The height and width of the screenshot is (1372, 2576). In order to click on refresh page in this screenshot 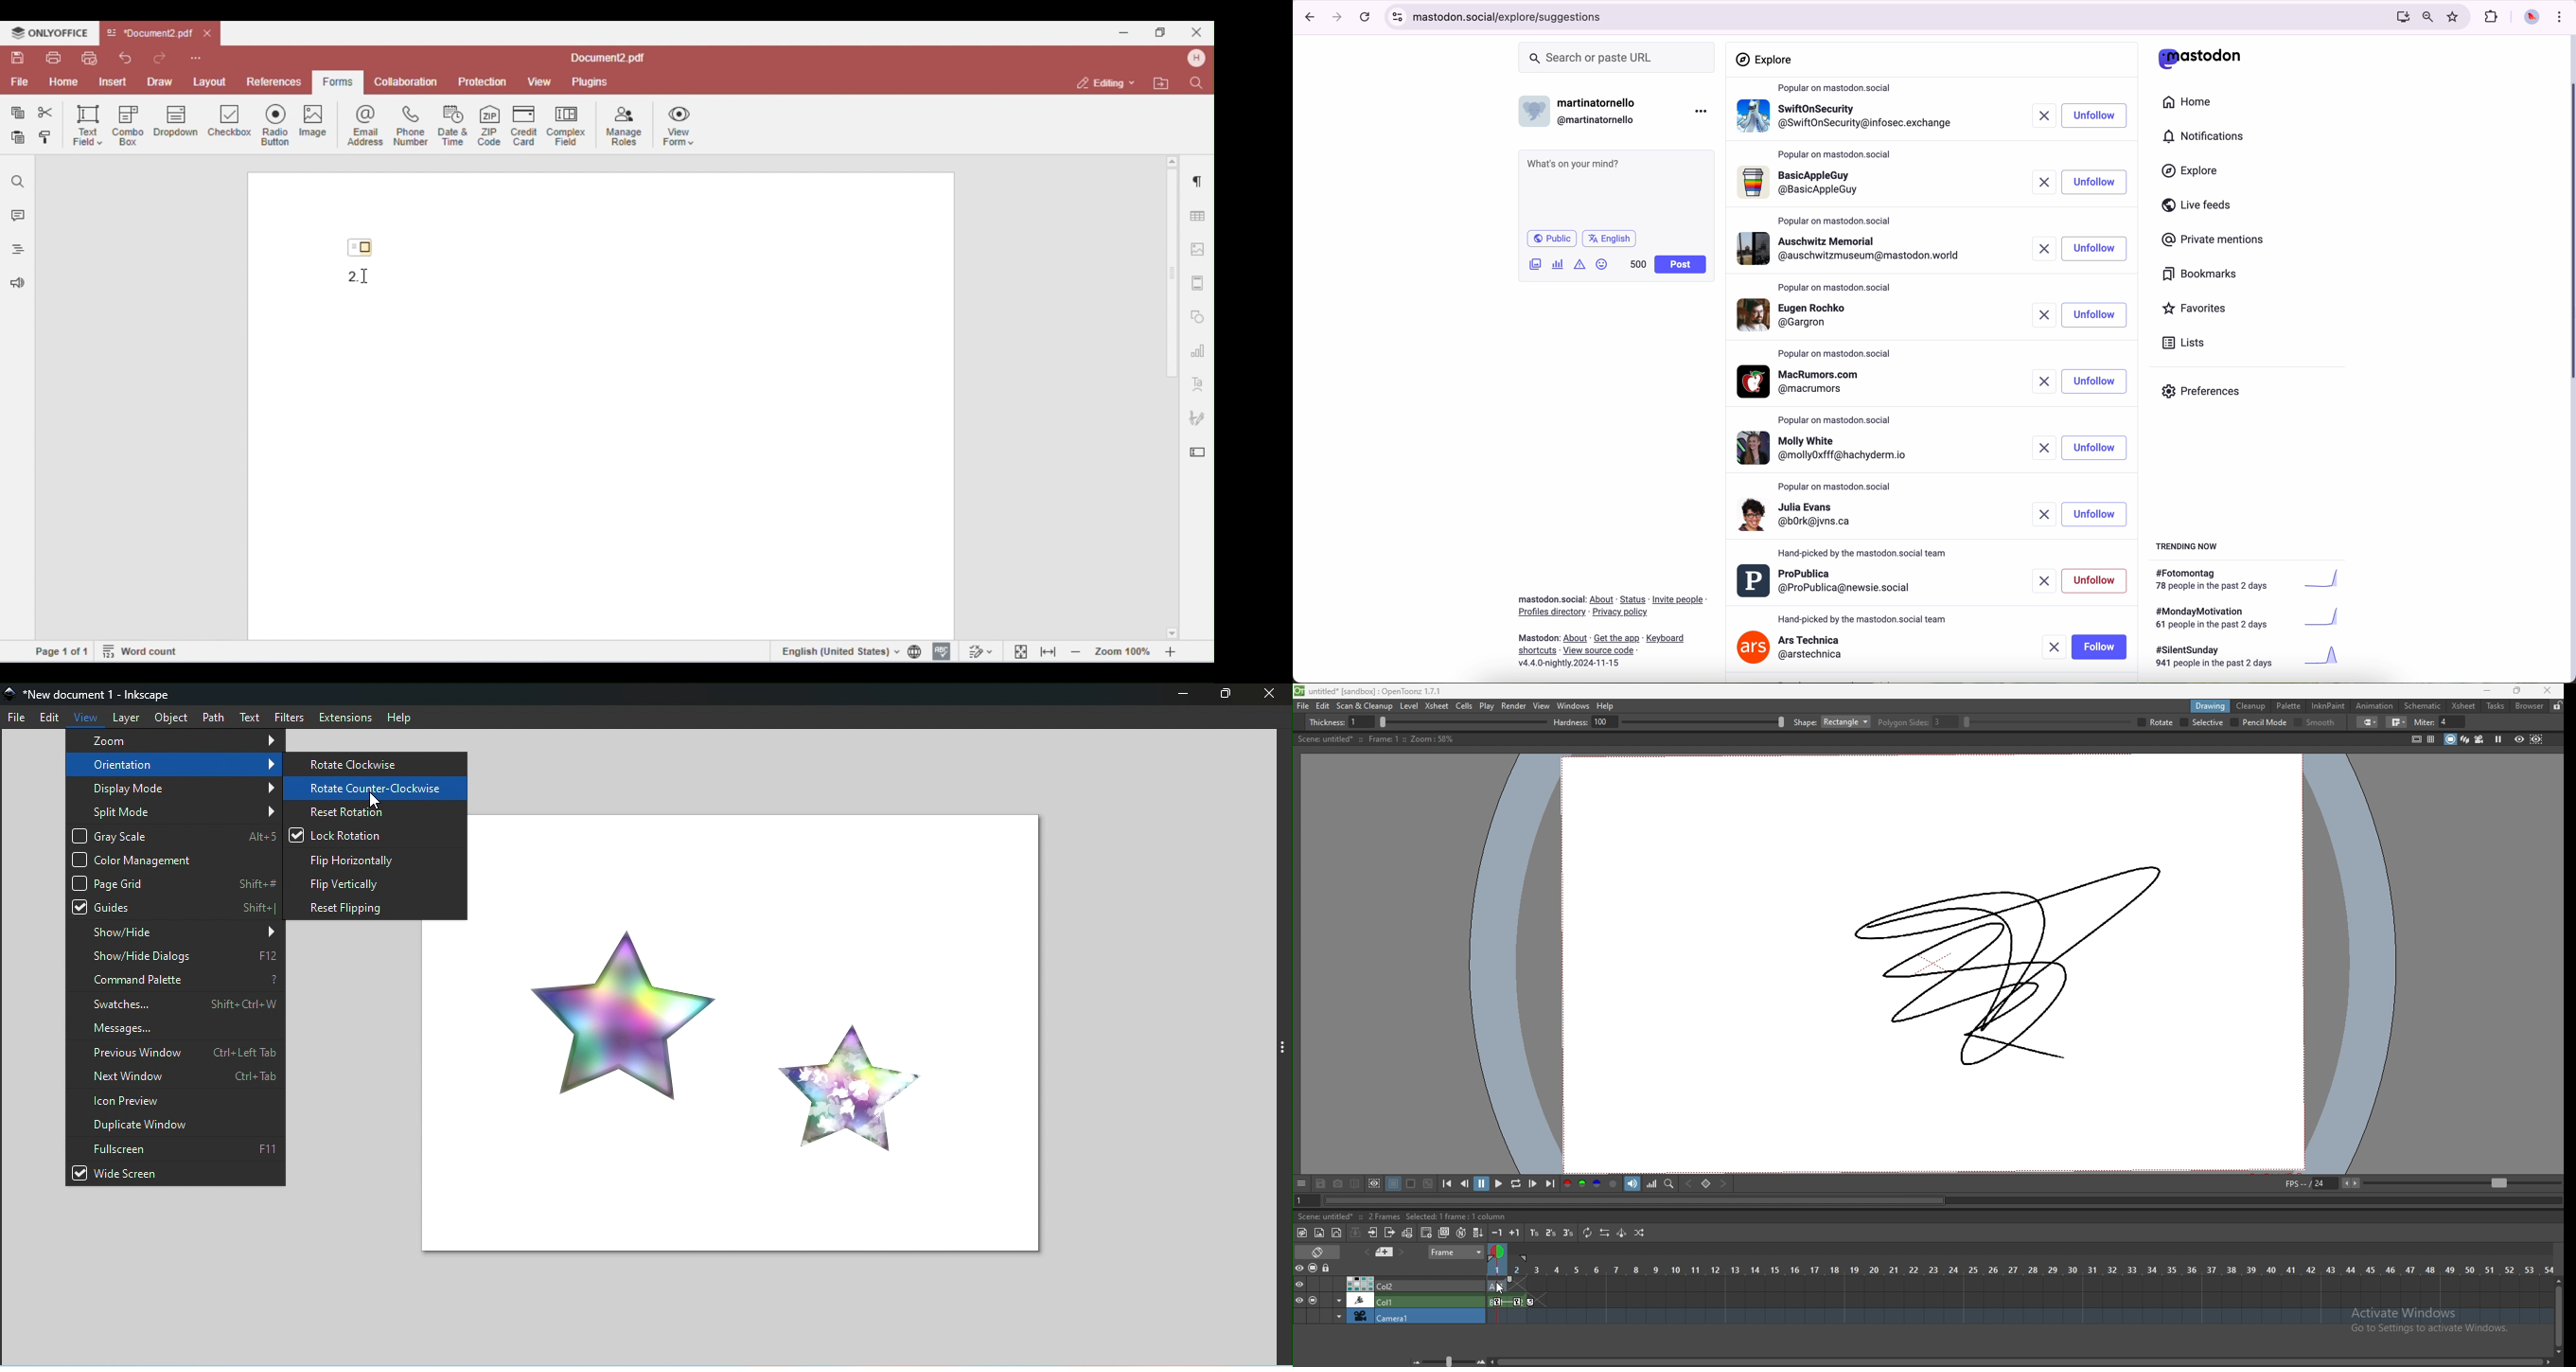, I will do `click(1366, 18)`.